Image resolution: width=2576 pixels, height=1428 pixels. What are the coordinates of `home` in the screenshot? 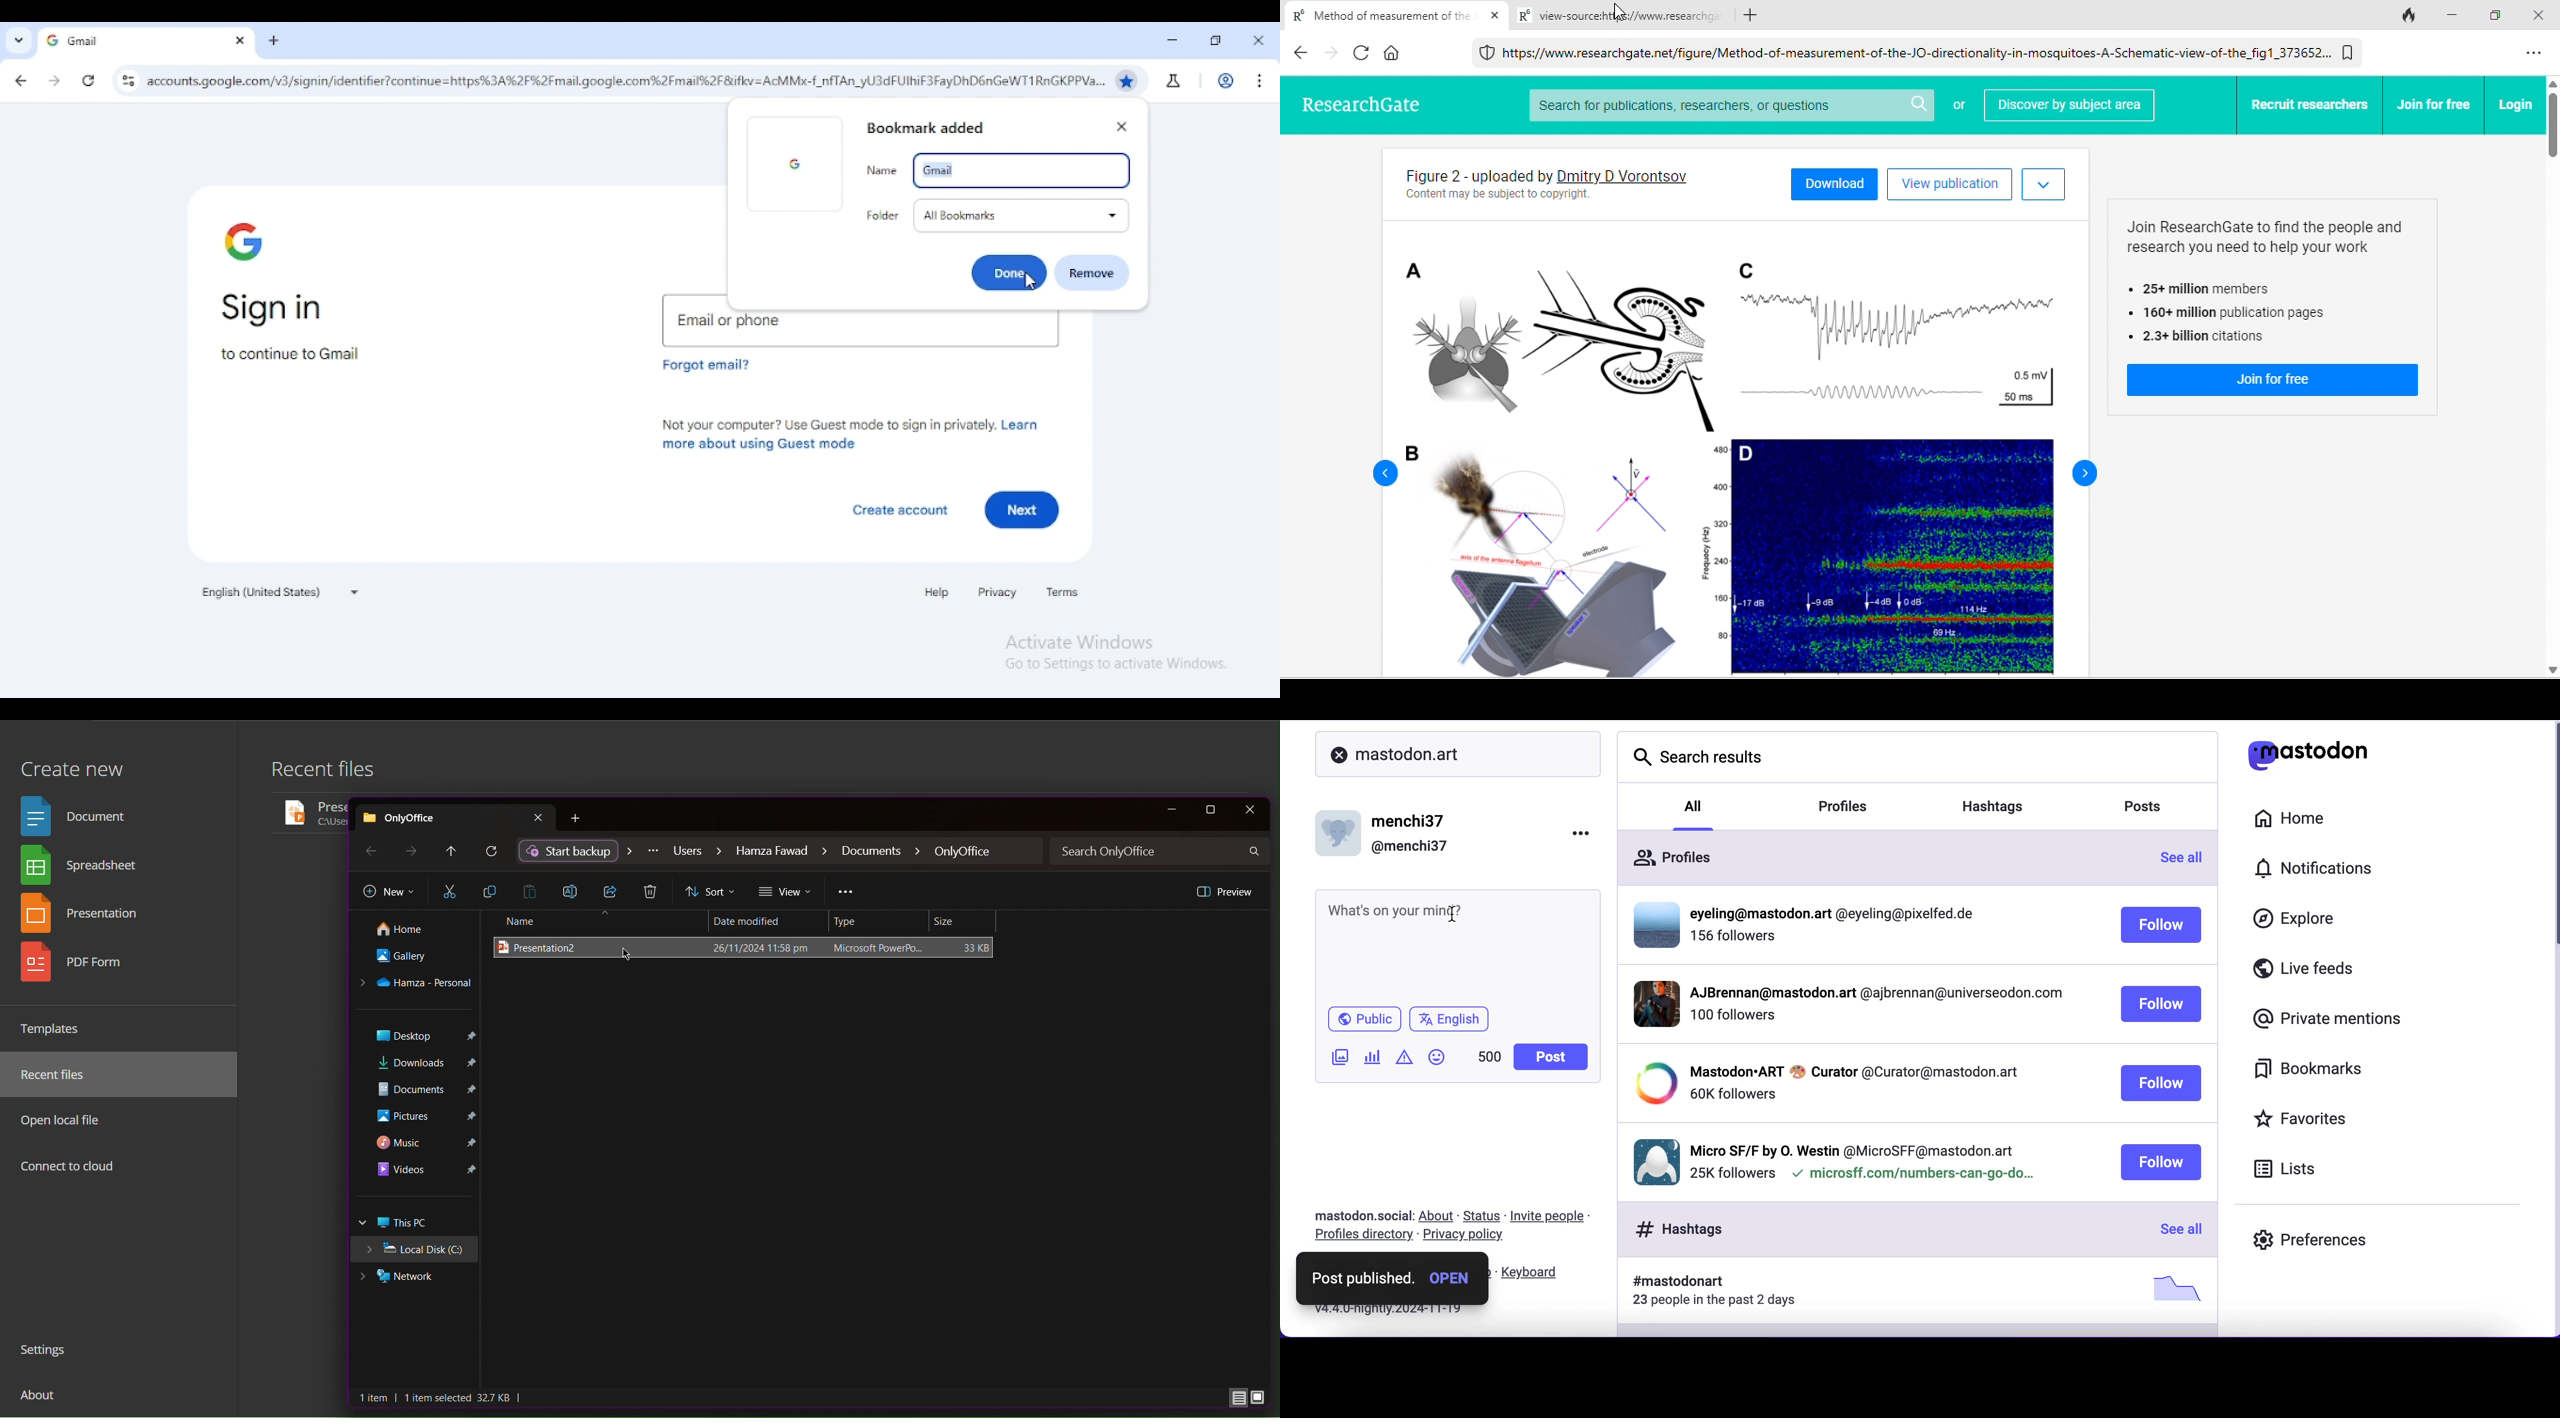 It's located at (1395, 54).